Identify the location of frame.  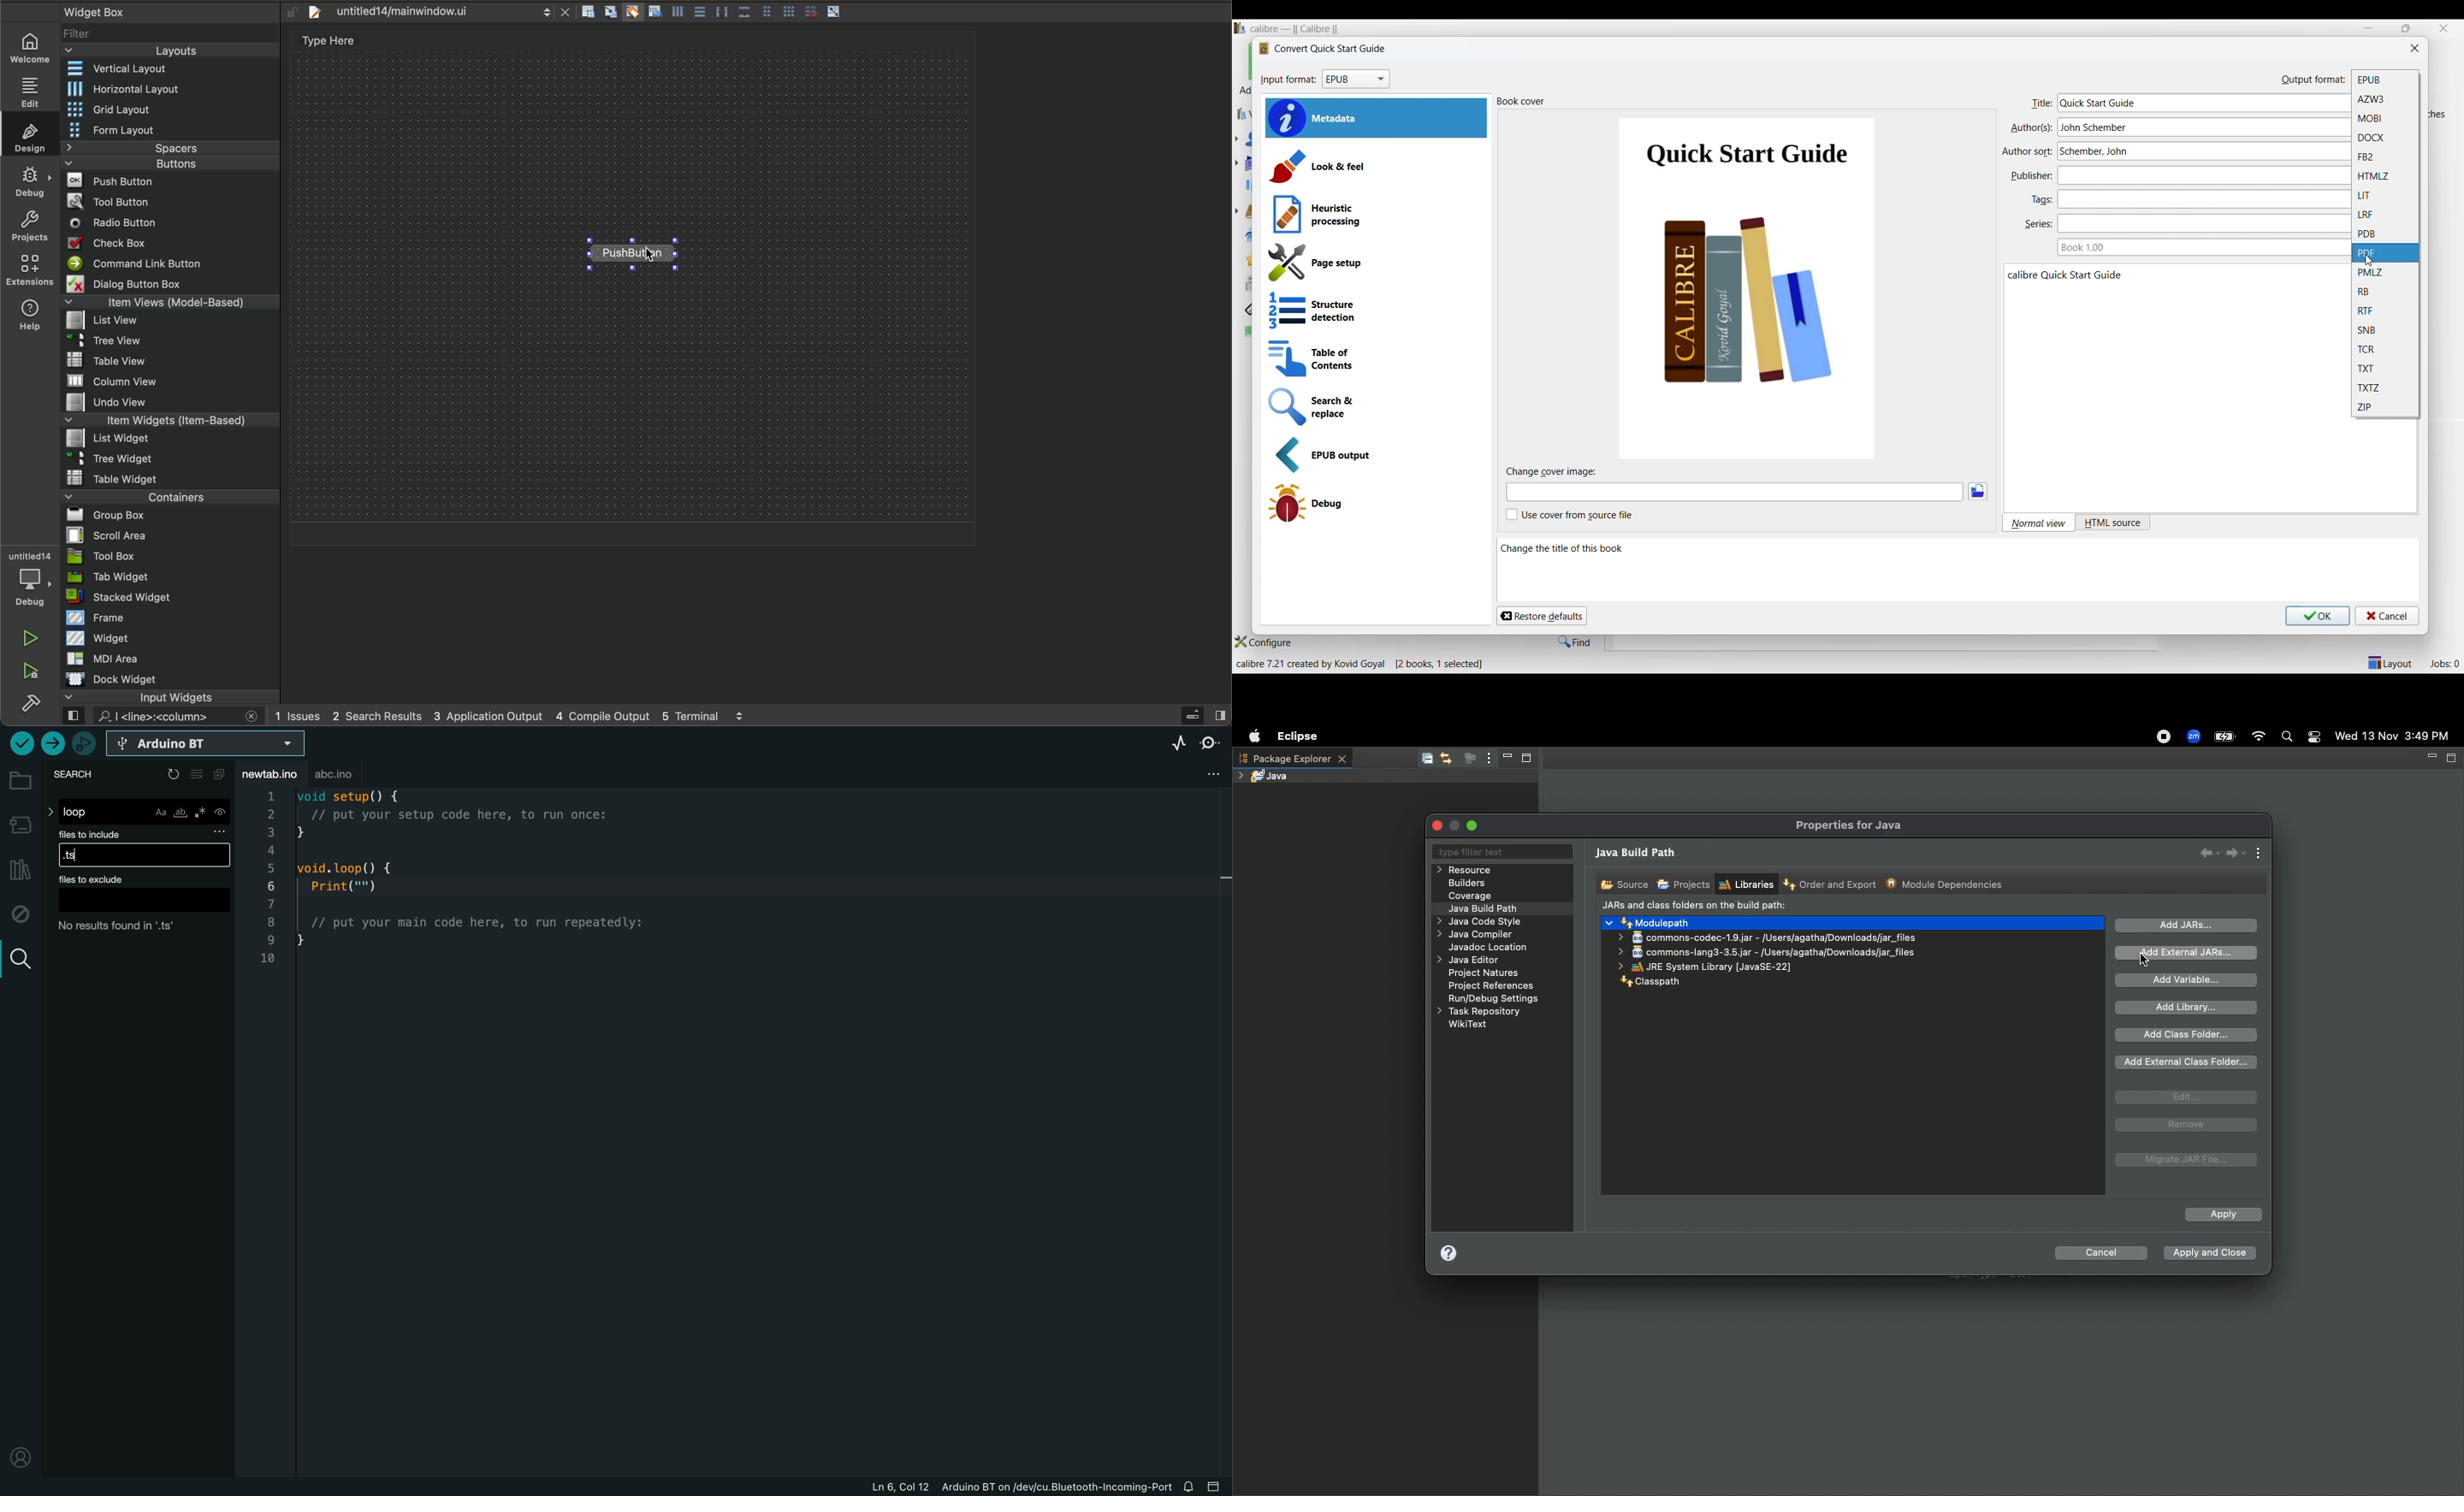
(171, 619).